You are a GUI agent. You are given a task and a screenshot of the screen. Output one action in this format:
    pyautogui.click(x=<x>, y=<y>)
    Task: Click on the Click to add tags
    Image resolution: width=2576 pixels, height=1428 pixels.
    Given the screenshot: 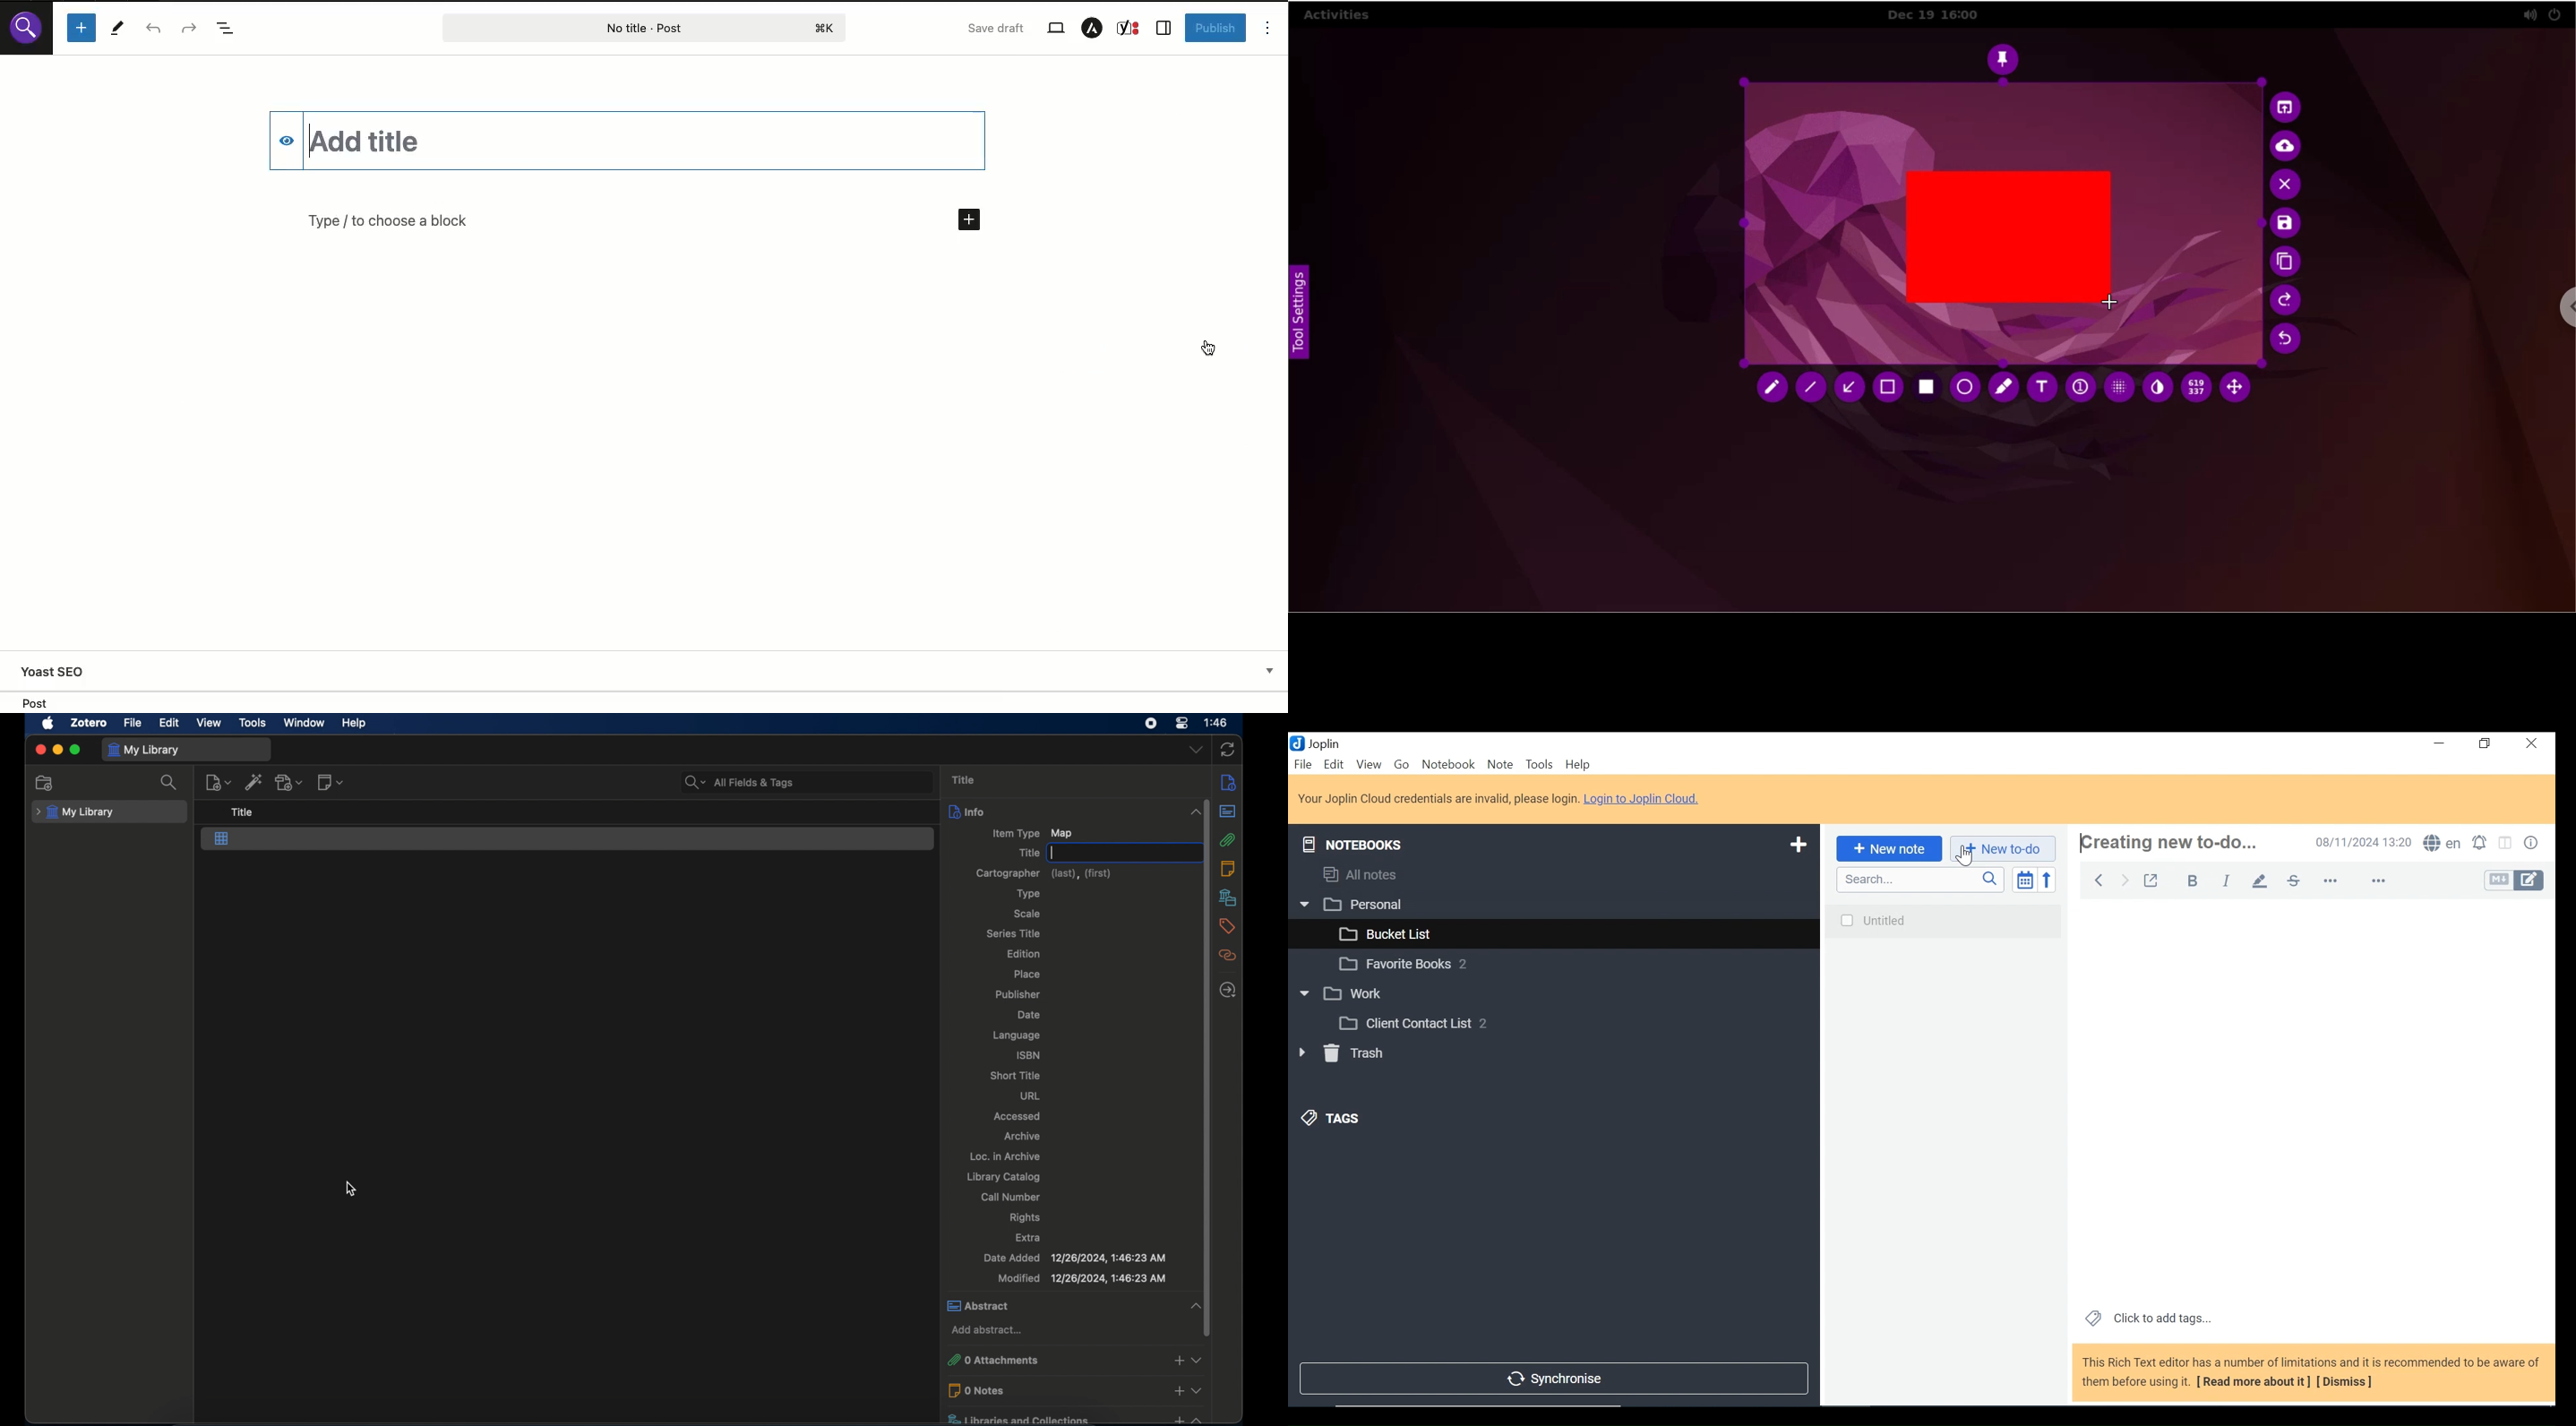 What is the action you would take?
    pyautogui.click(x=2148, y=1319)
    